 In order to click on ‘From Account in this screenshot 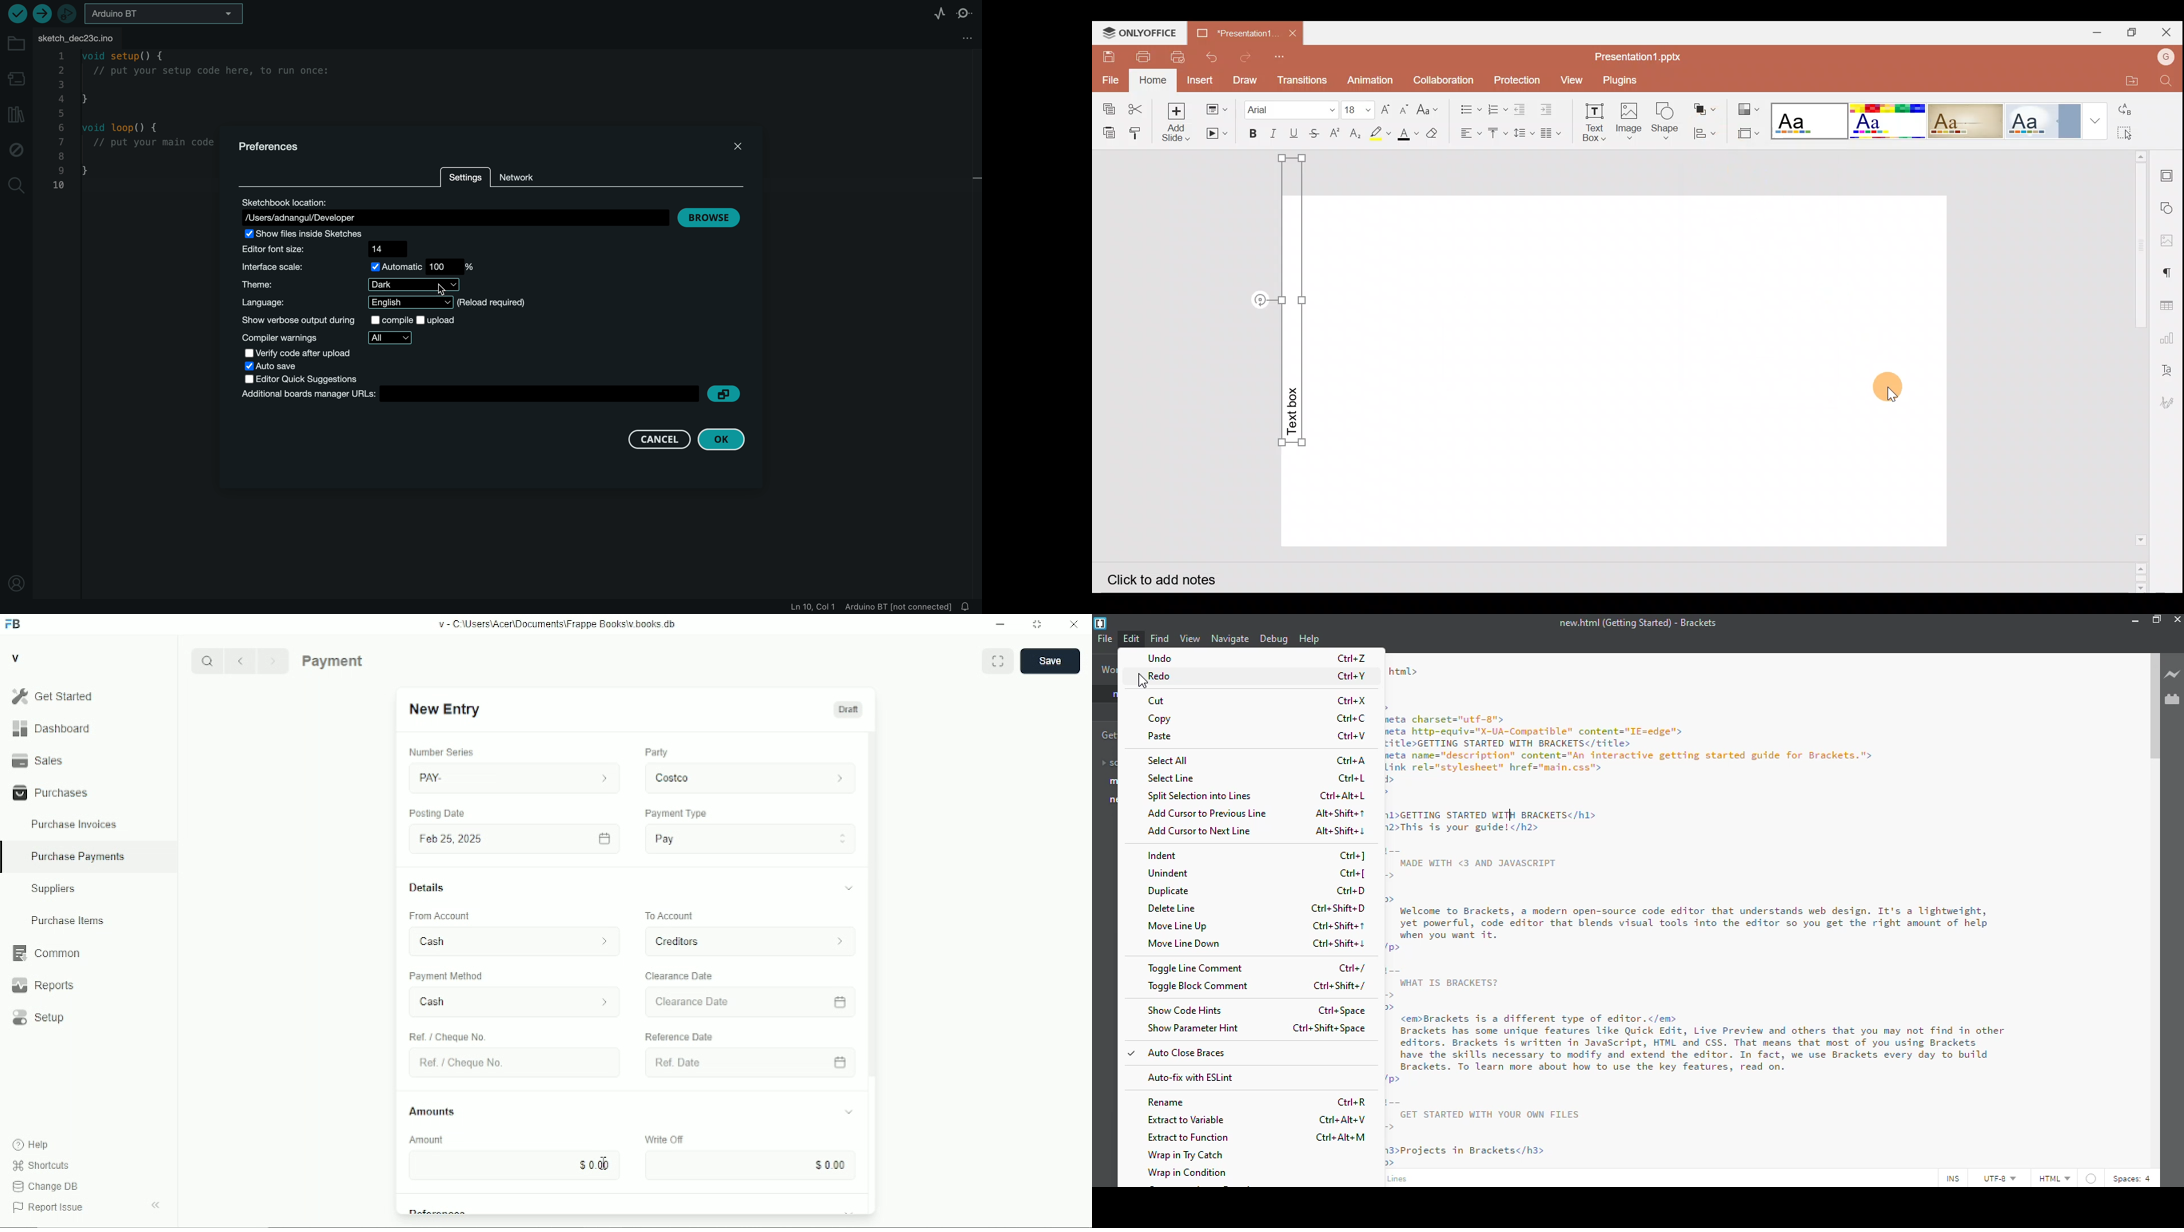, I will do `click(438, 917)`.